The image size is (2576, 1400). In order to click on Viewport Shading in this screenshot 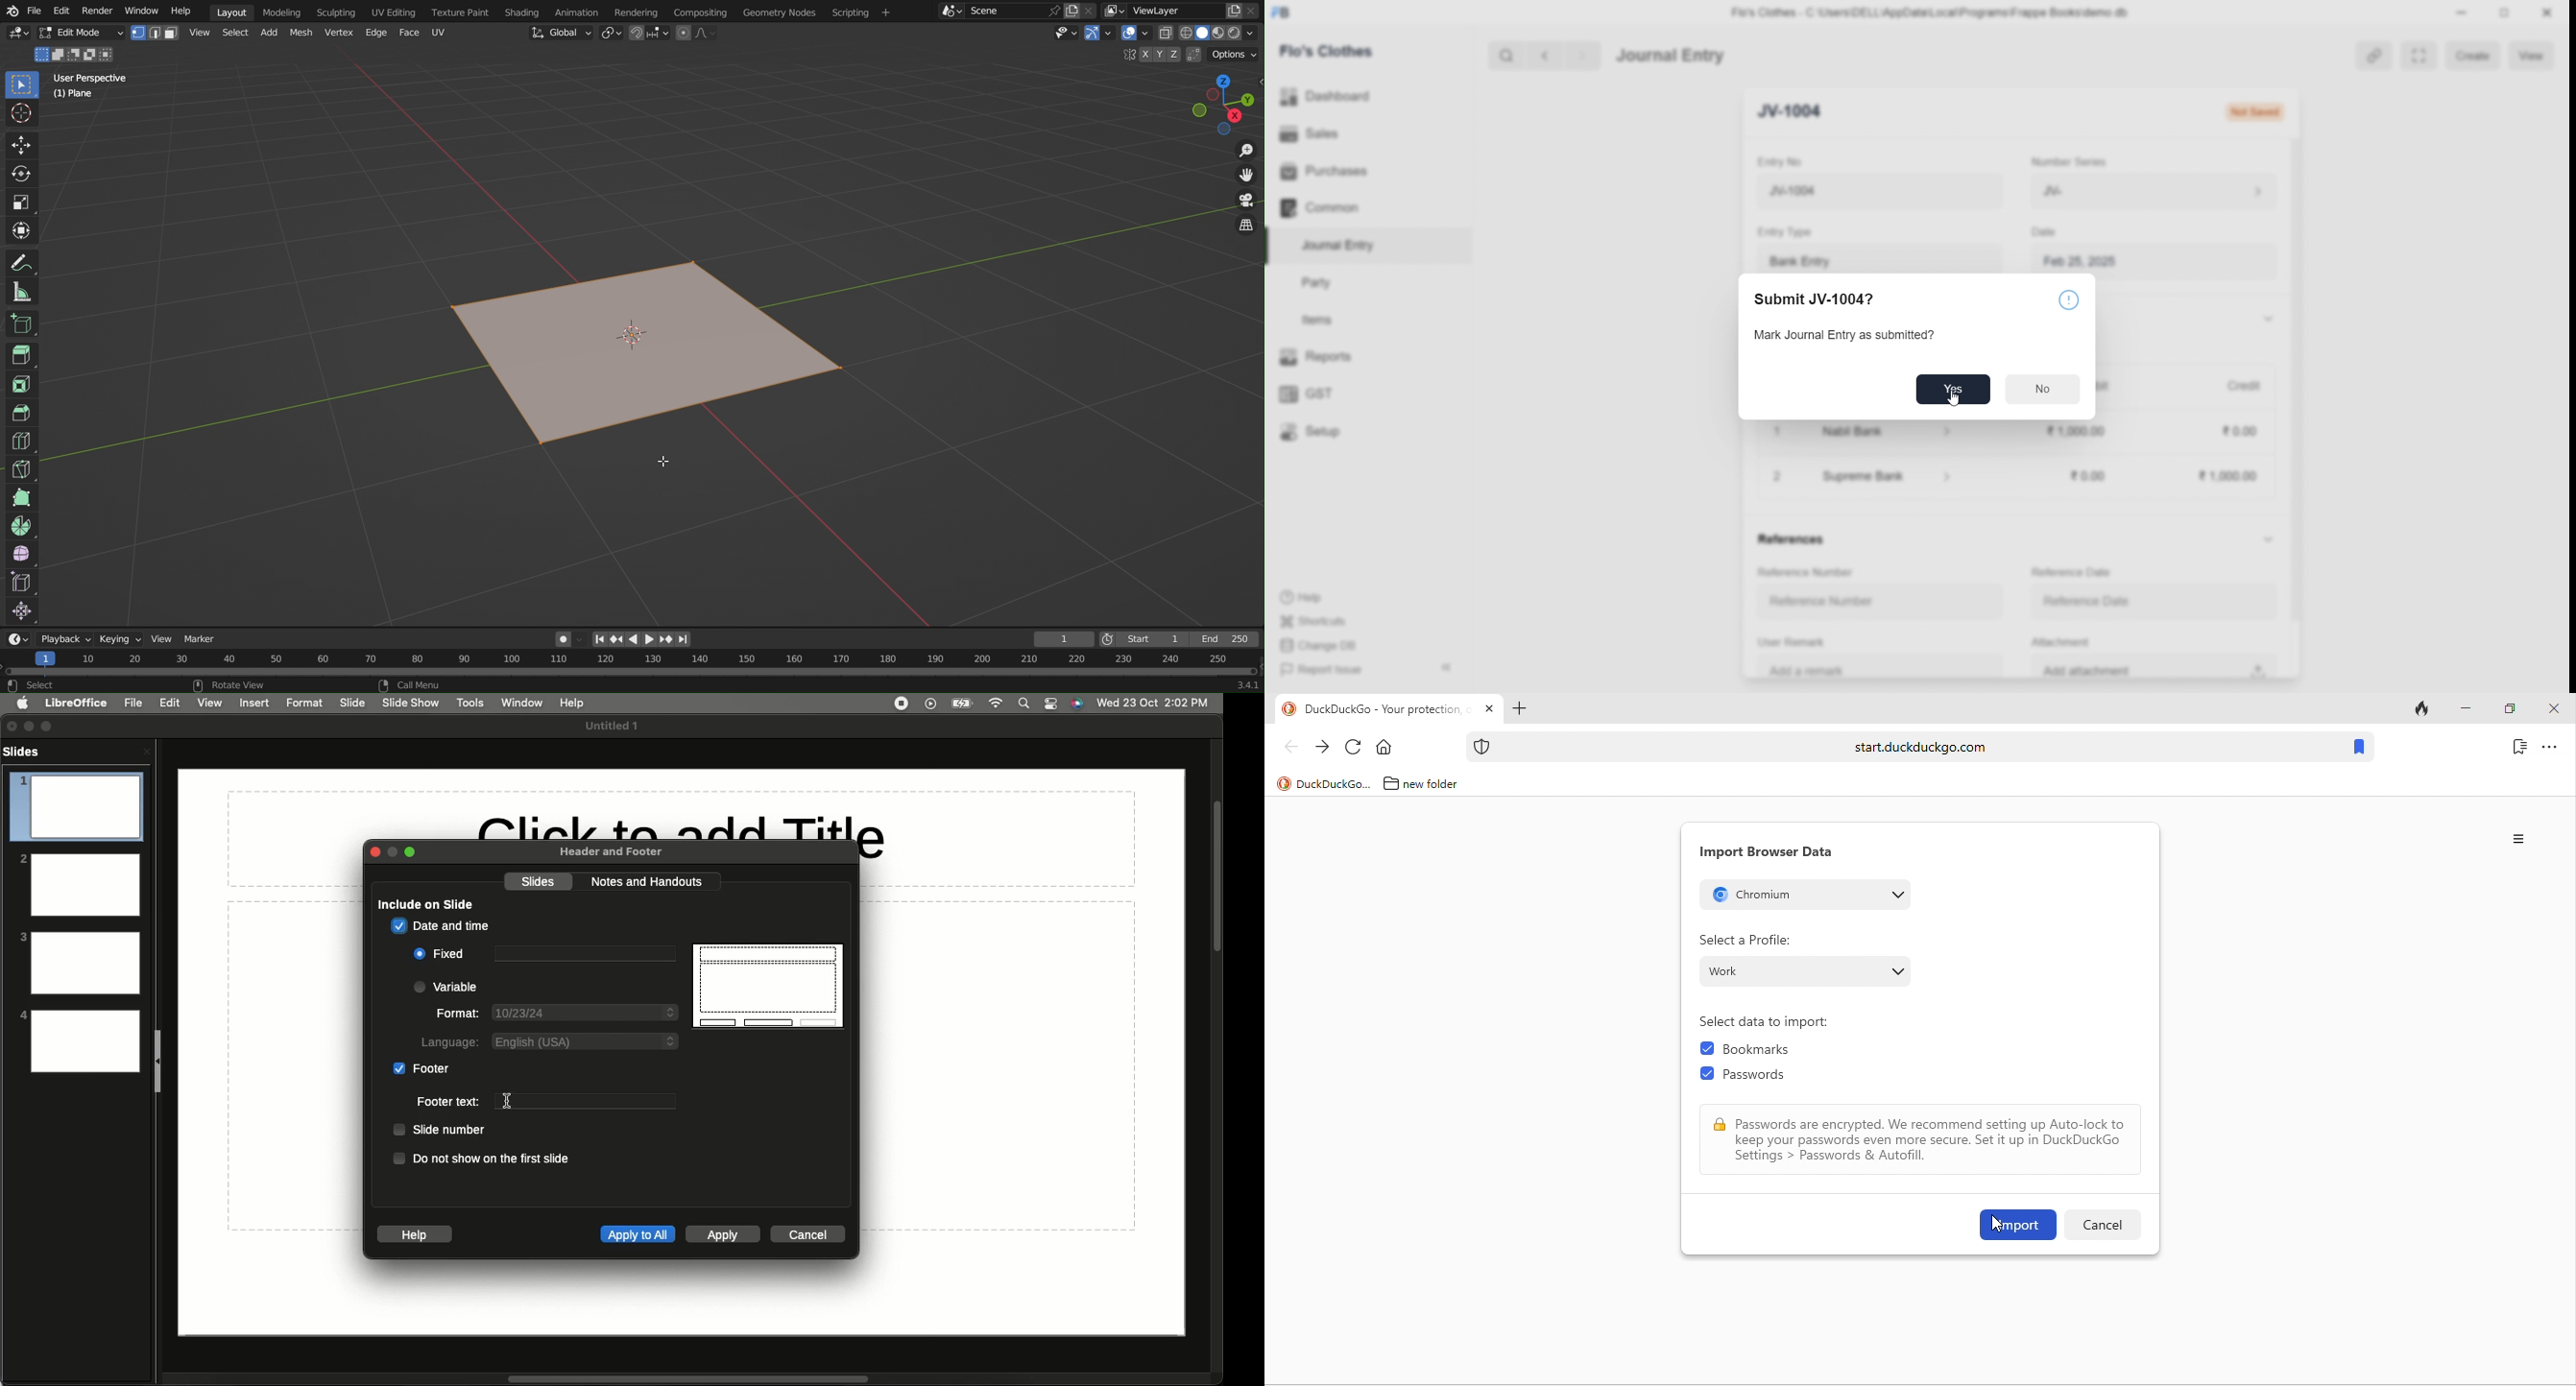, I will do `click(1212, 33)`.